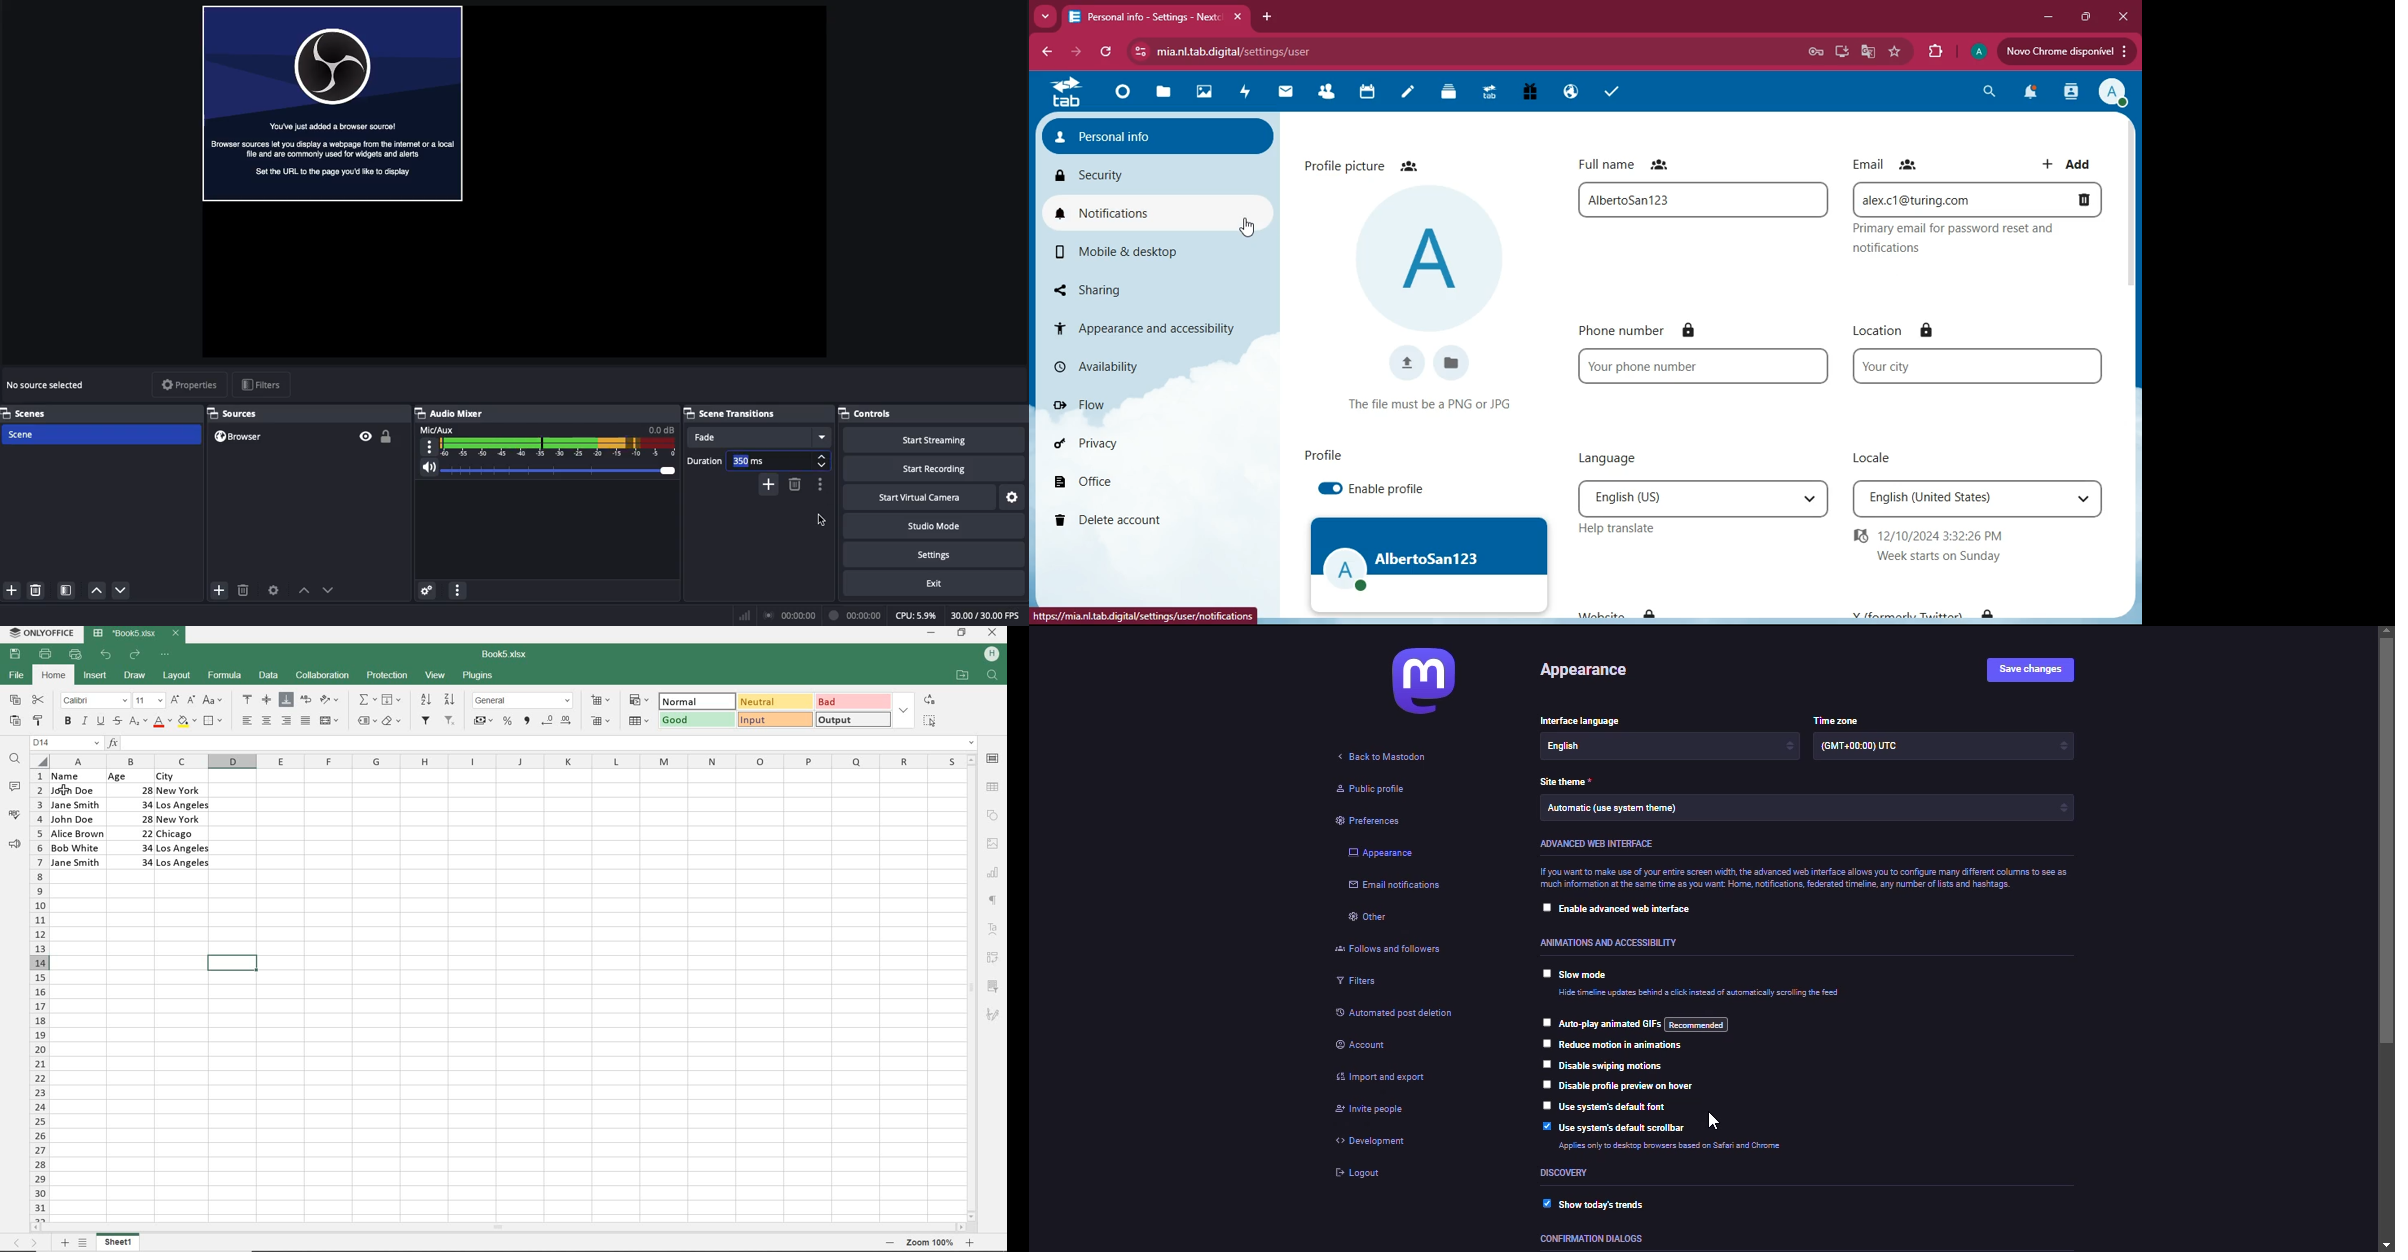  What do you see at coordinates (1161, 211) in the screenshot?
I see `notifications` at bounding box center [1161, 211].